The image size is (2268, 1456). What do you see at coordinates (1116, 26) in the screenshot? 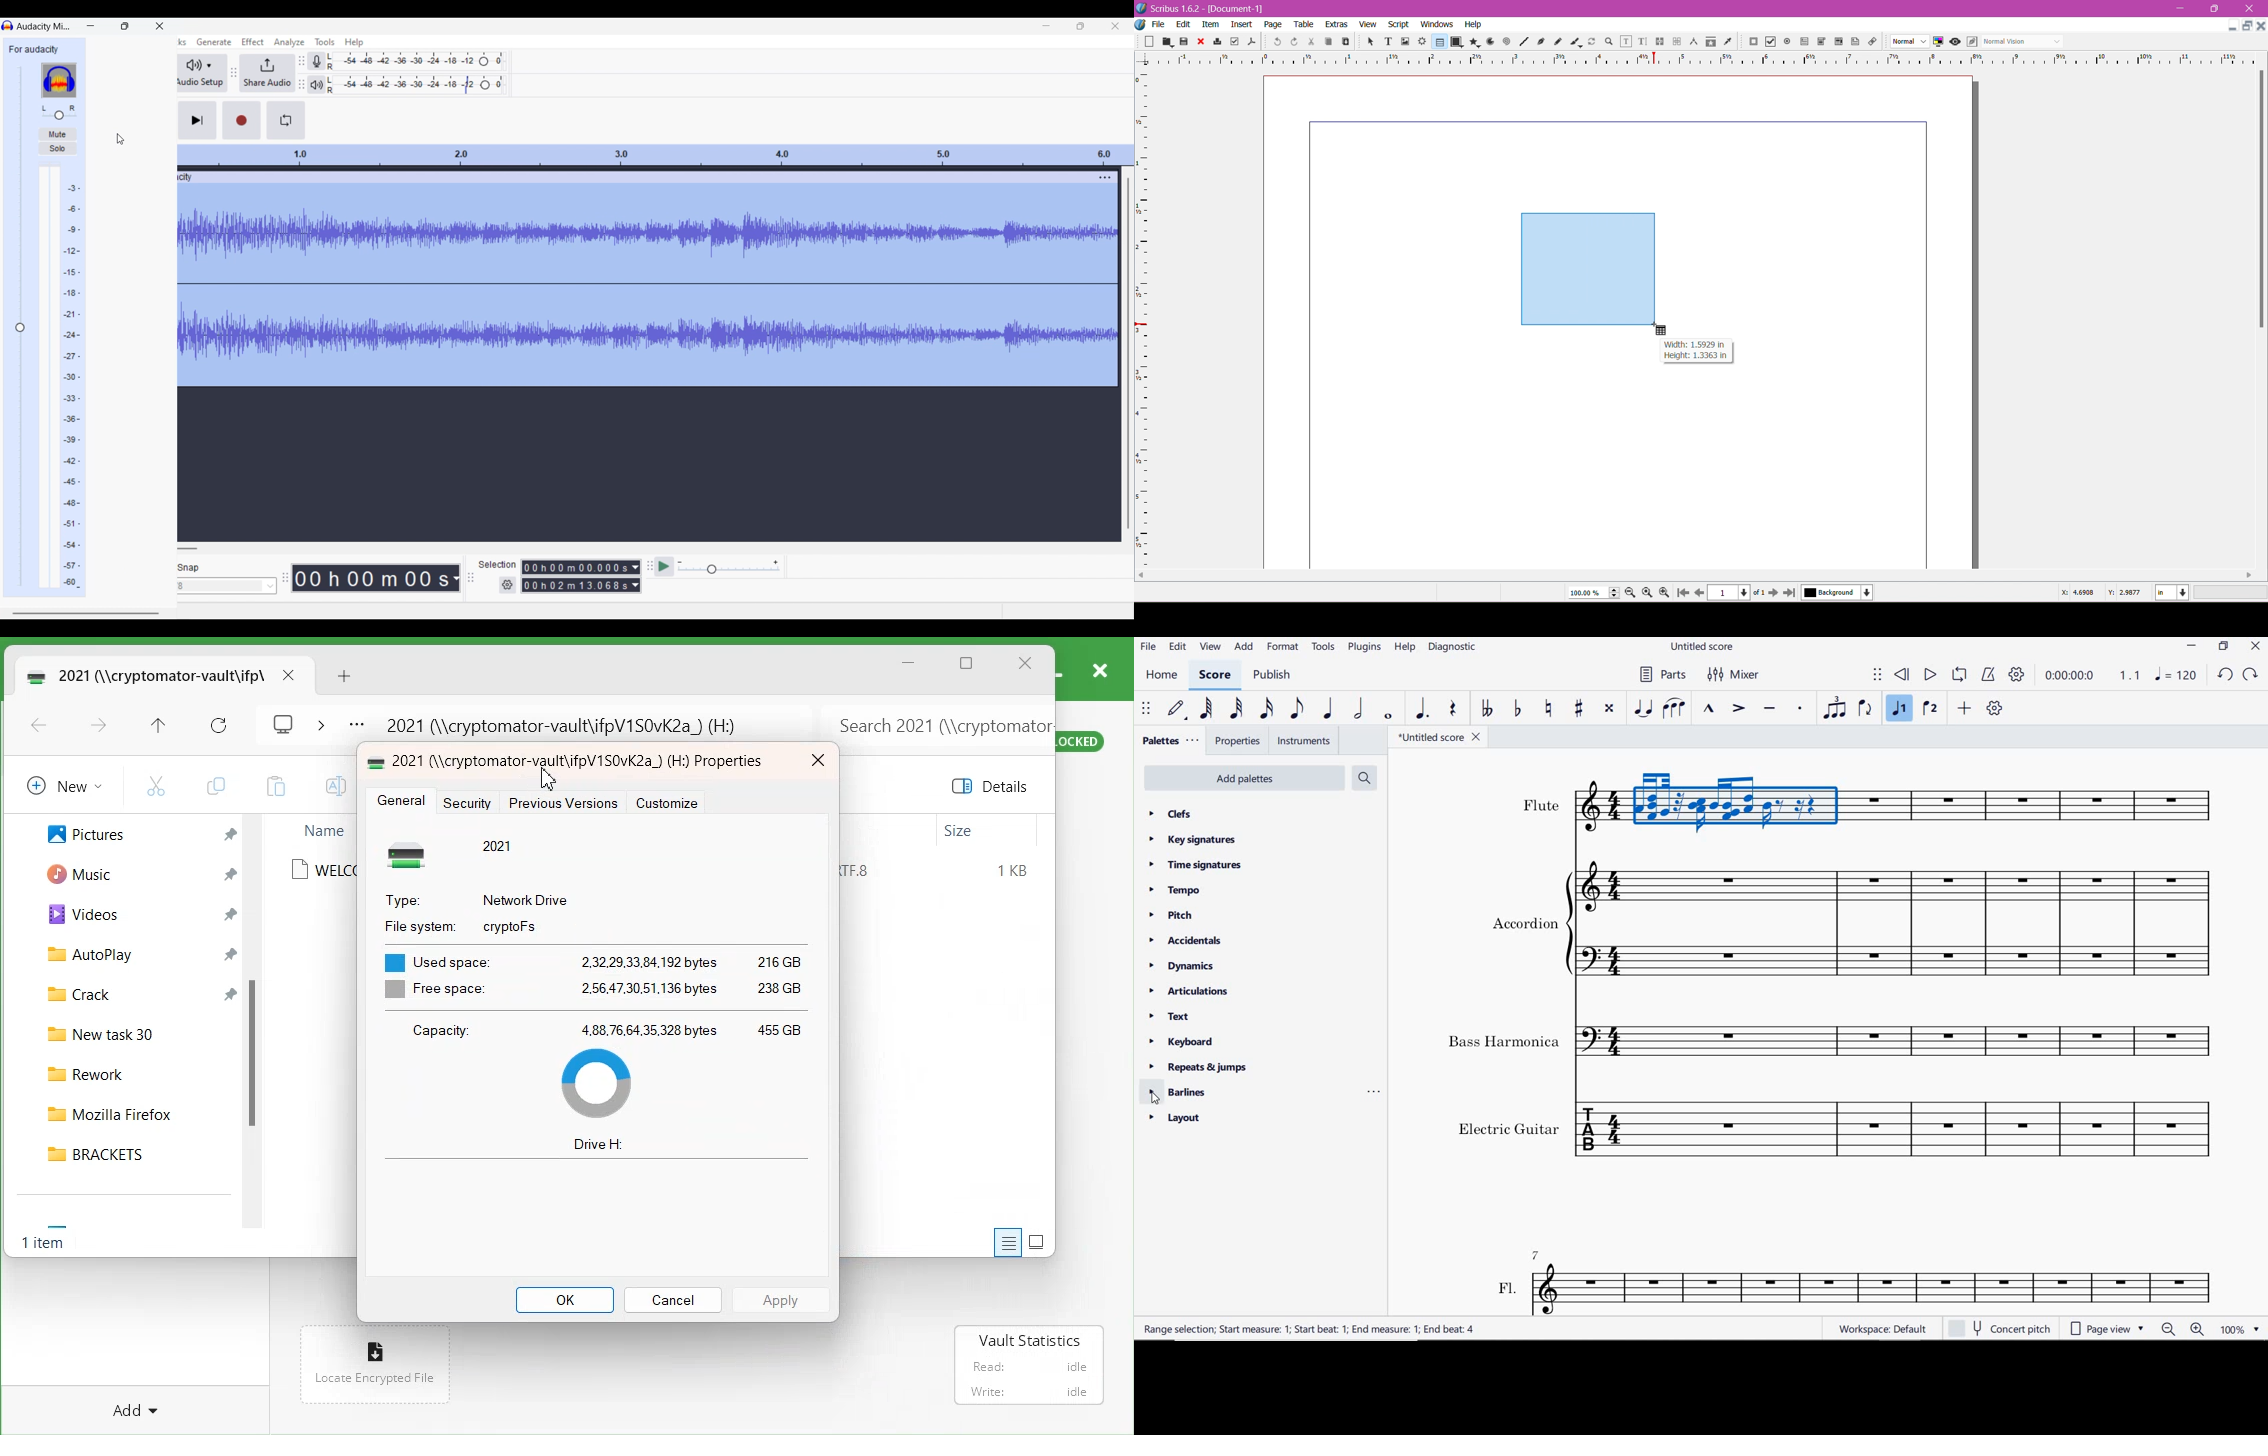
I see `Close interface` at bounding box center [1116, 26].